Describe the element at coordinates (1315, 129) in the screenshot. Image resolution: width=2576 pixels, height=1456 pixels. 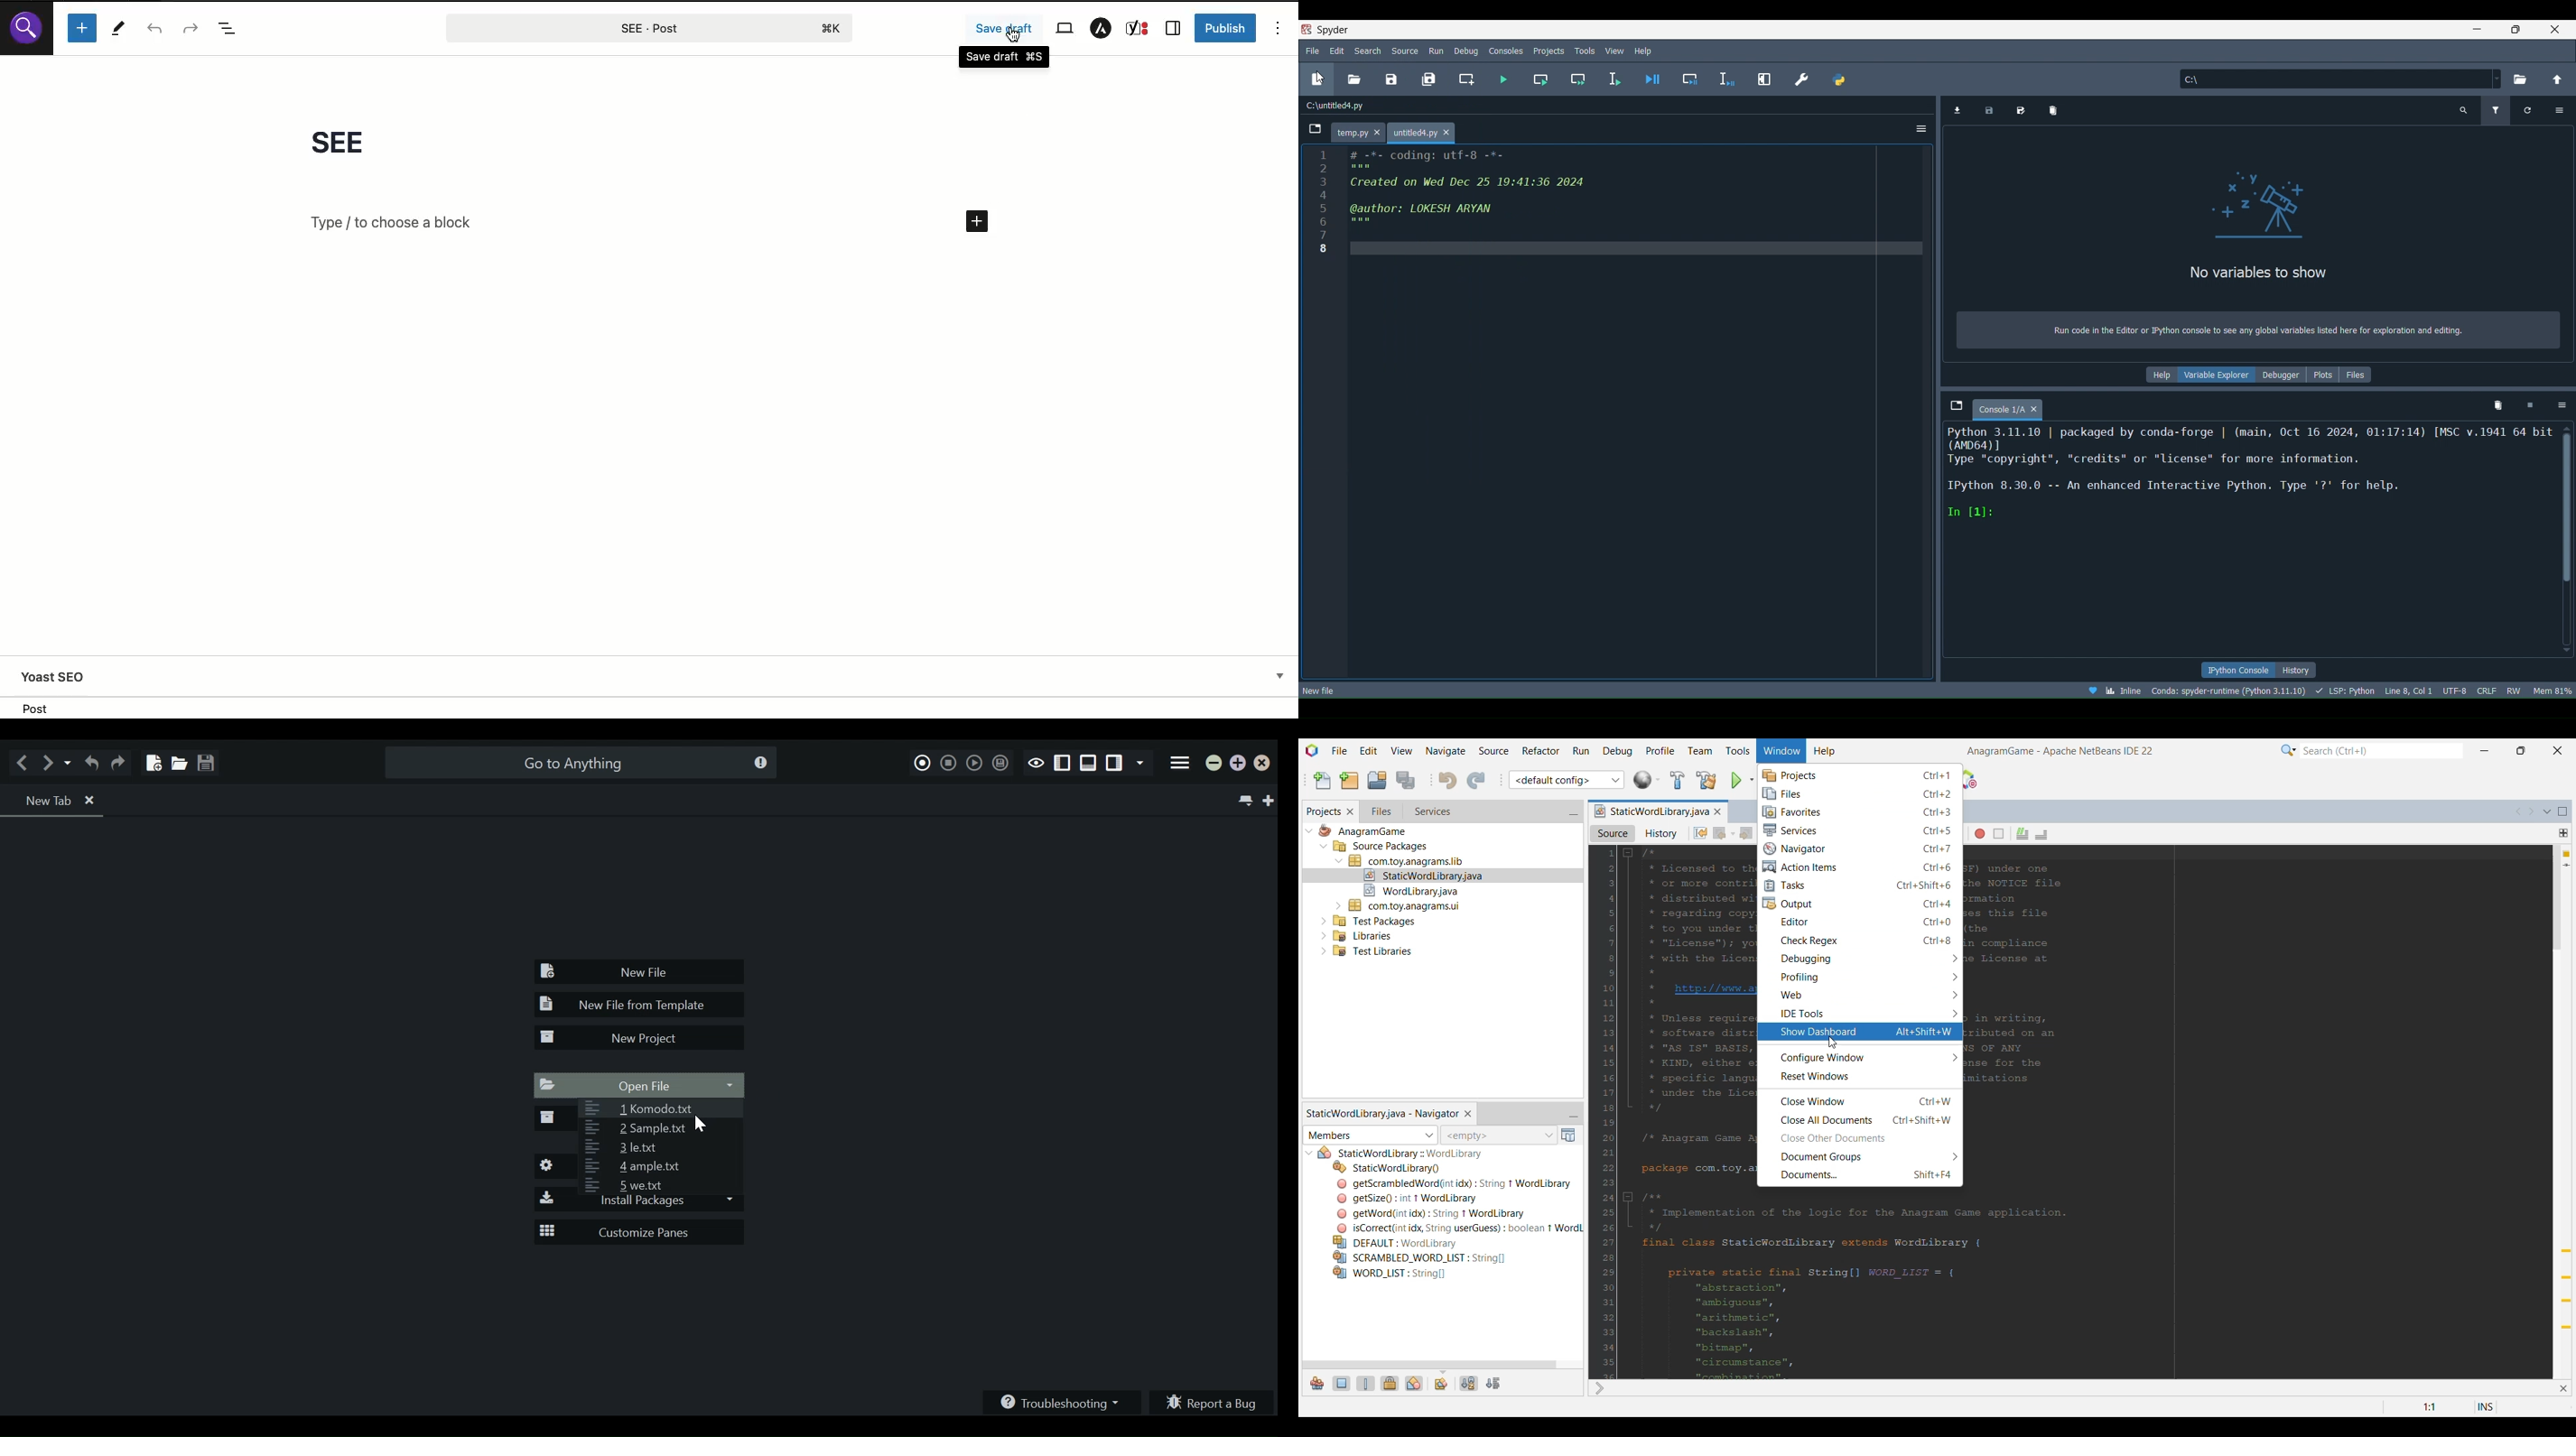
I see `Browse tabs` at that location.